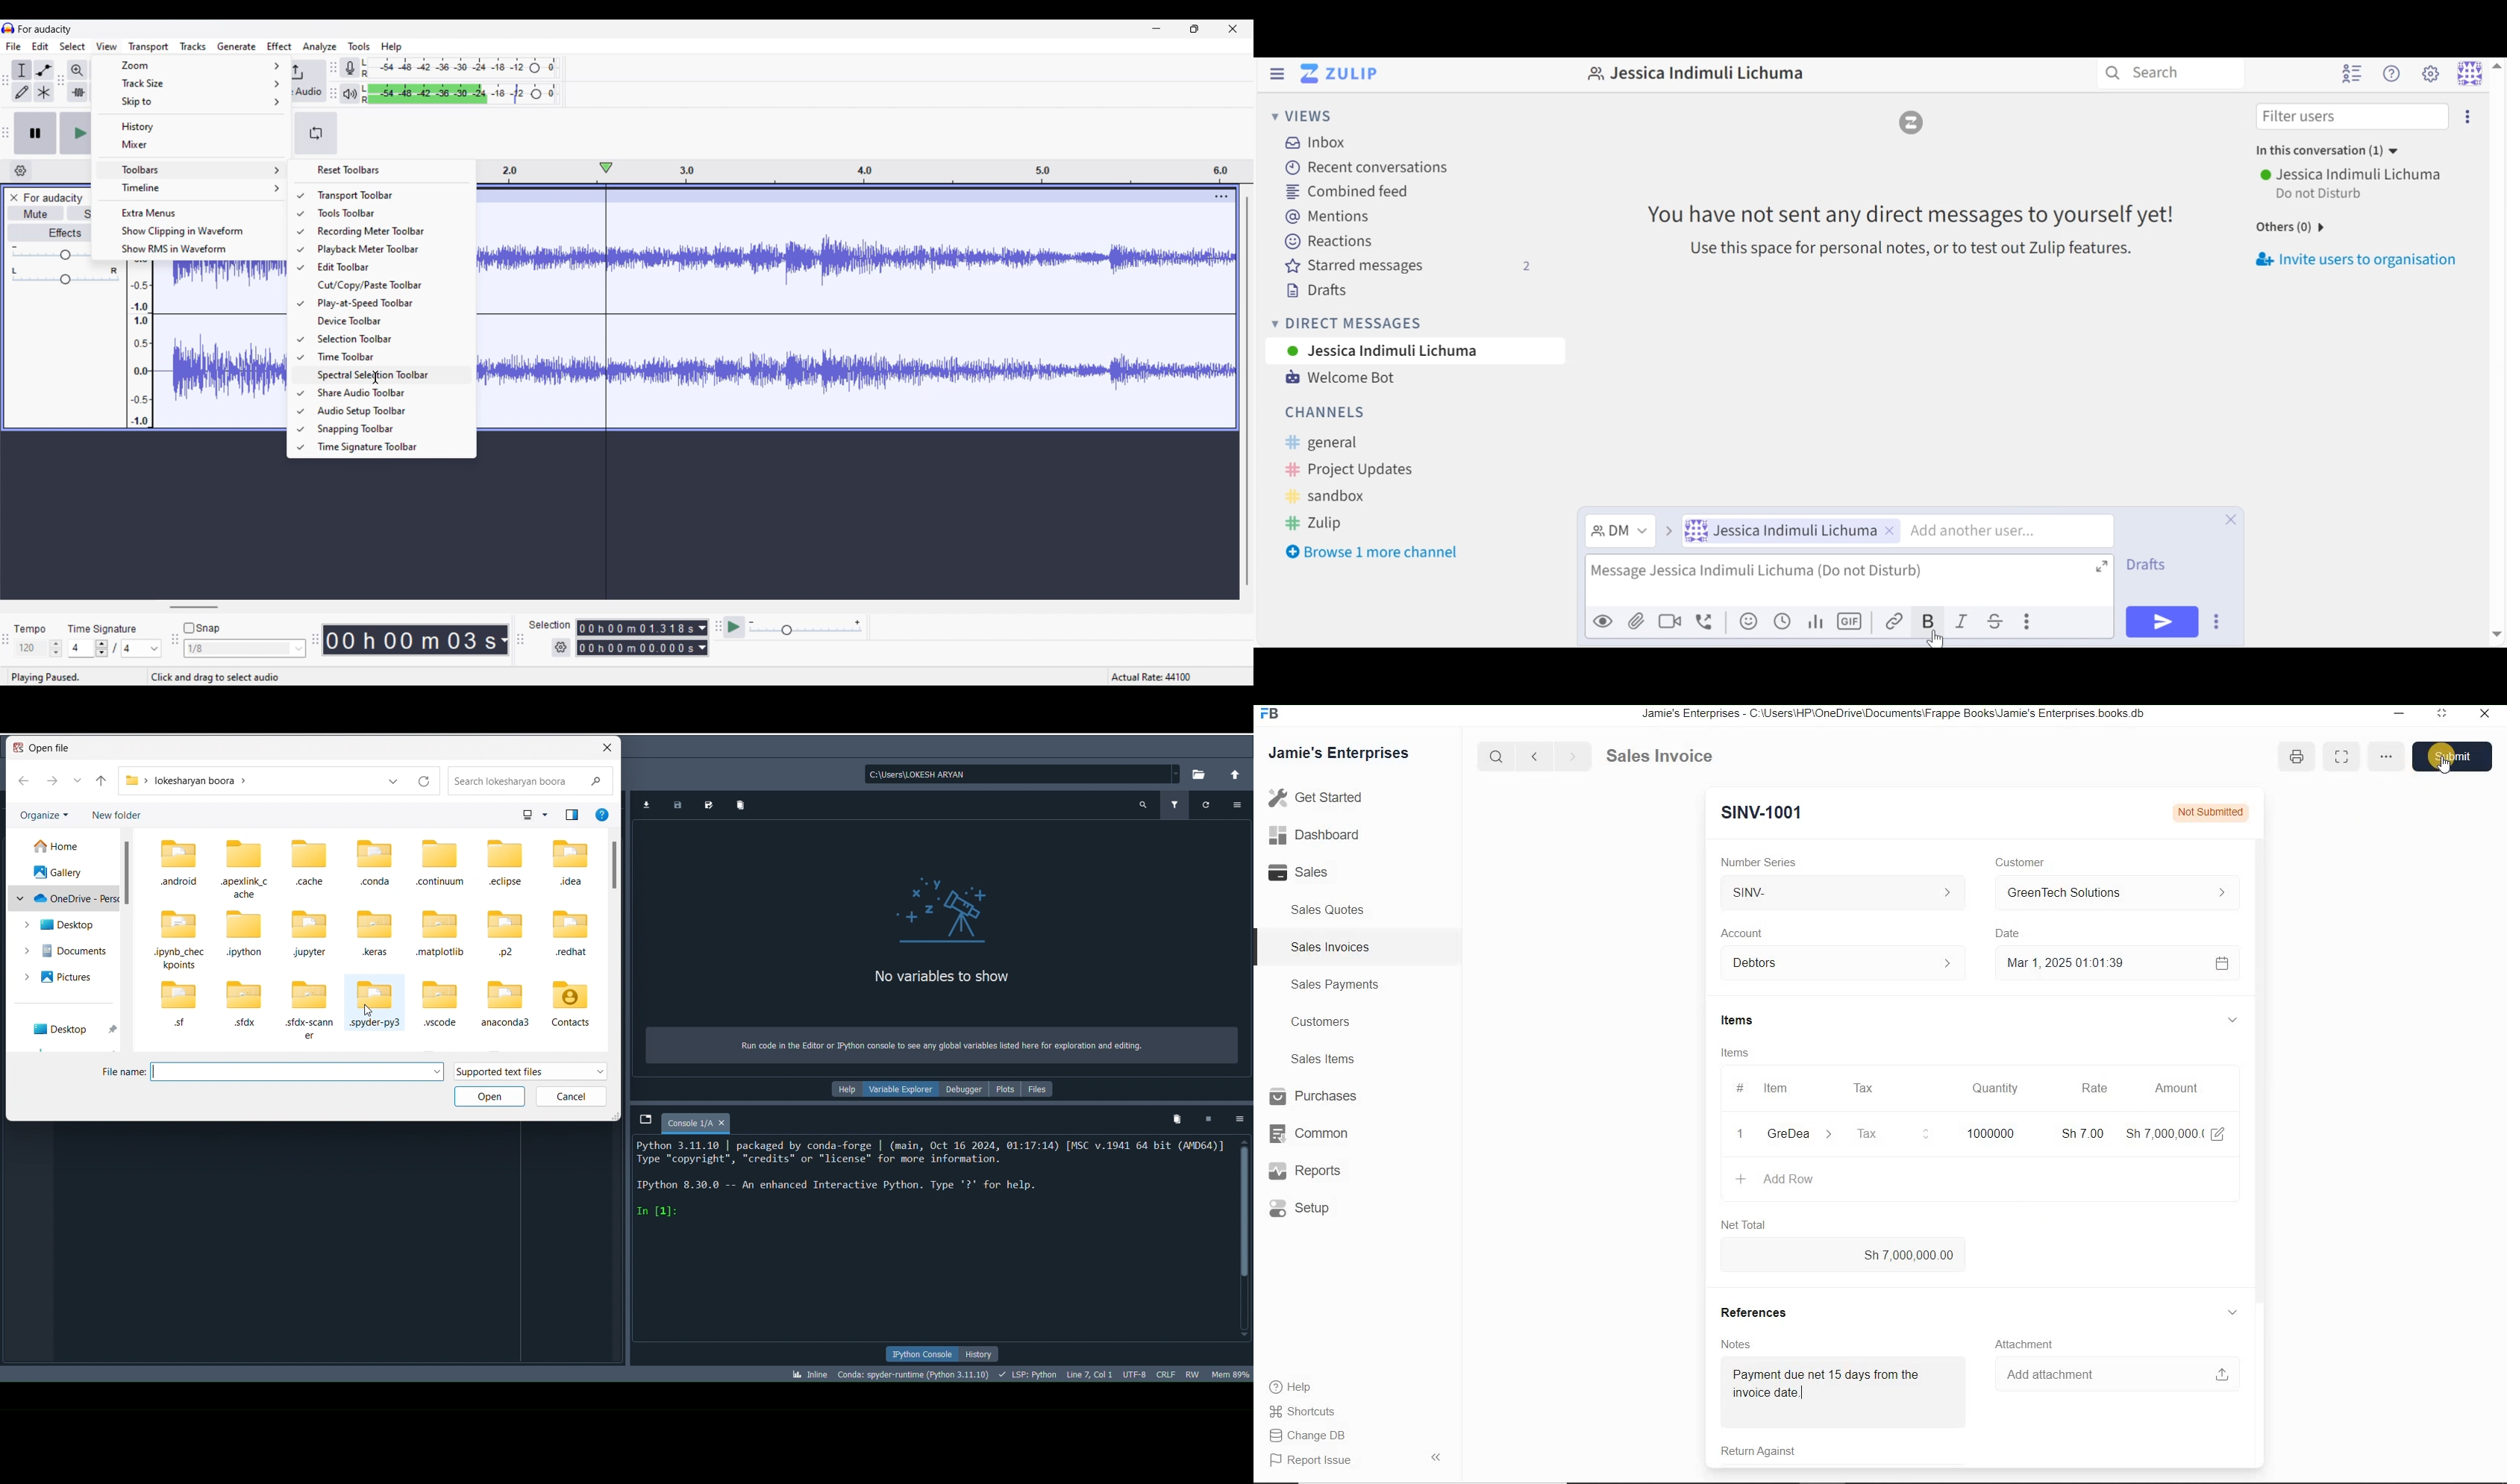 Image resolution: width=2520 pixels, height=1484 pixels. Describe the element at coordinates (1176, 805) in the screenshot. I see `Filter variables` at that location.